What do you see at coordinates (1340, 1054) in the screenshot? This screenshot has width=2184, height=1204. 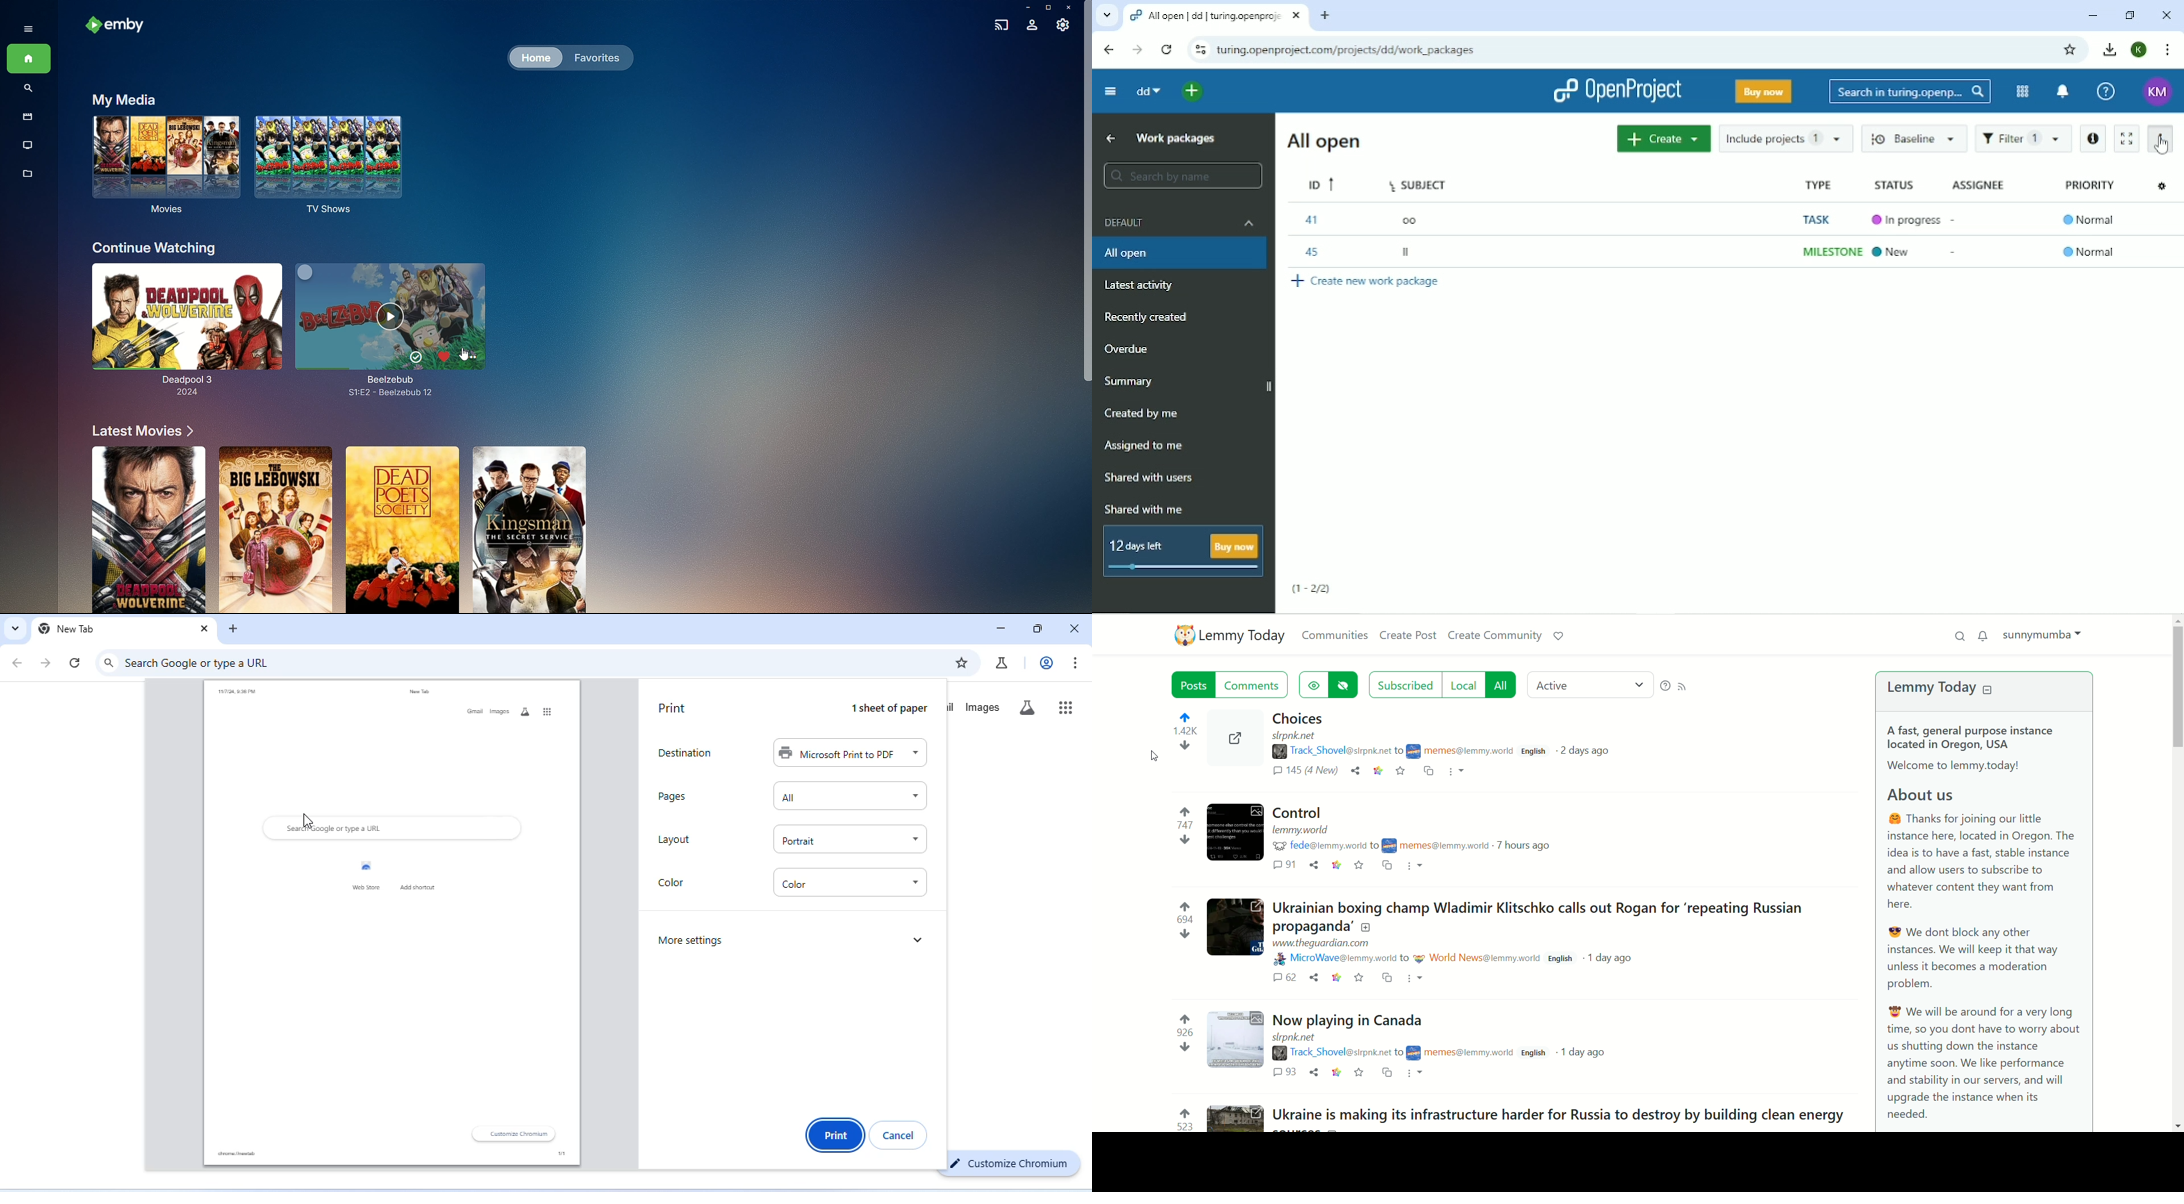 I see `username` at bounding box center [1340, 1054].